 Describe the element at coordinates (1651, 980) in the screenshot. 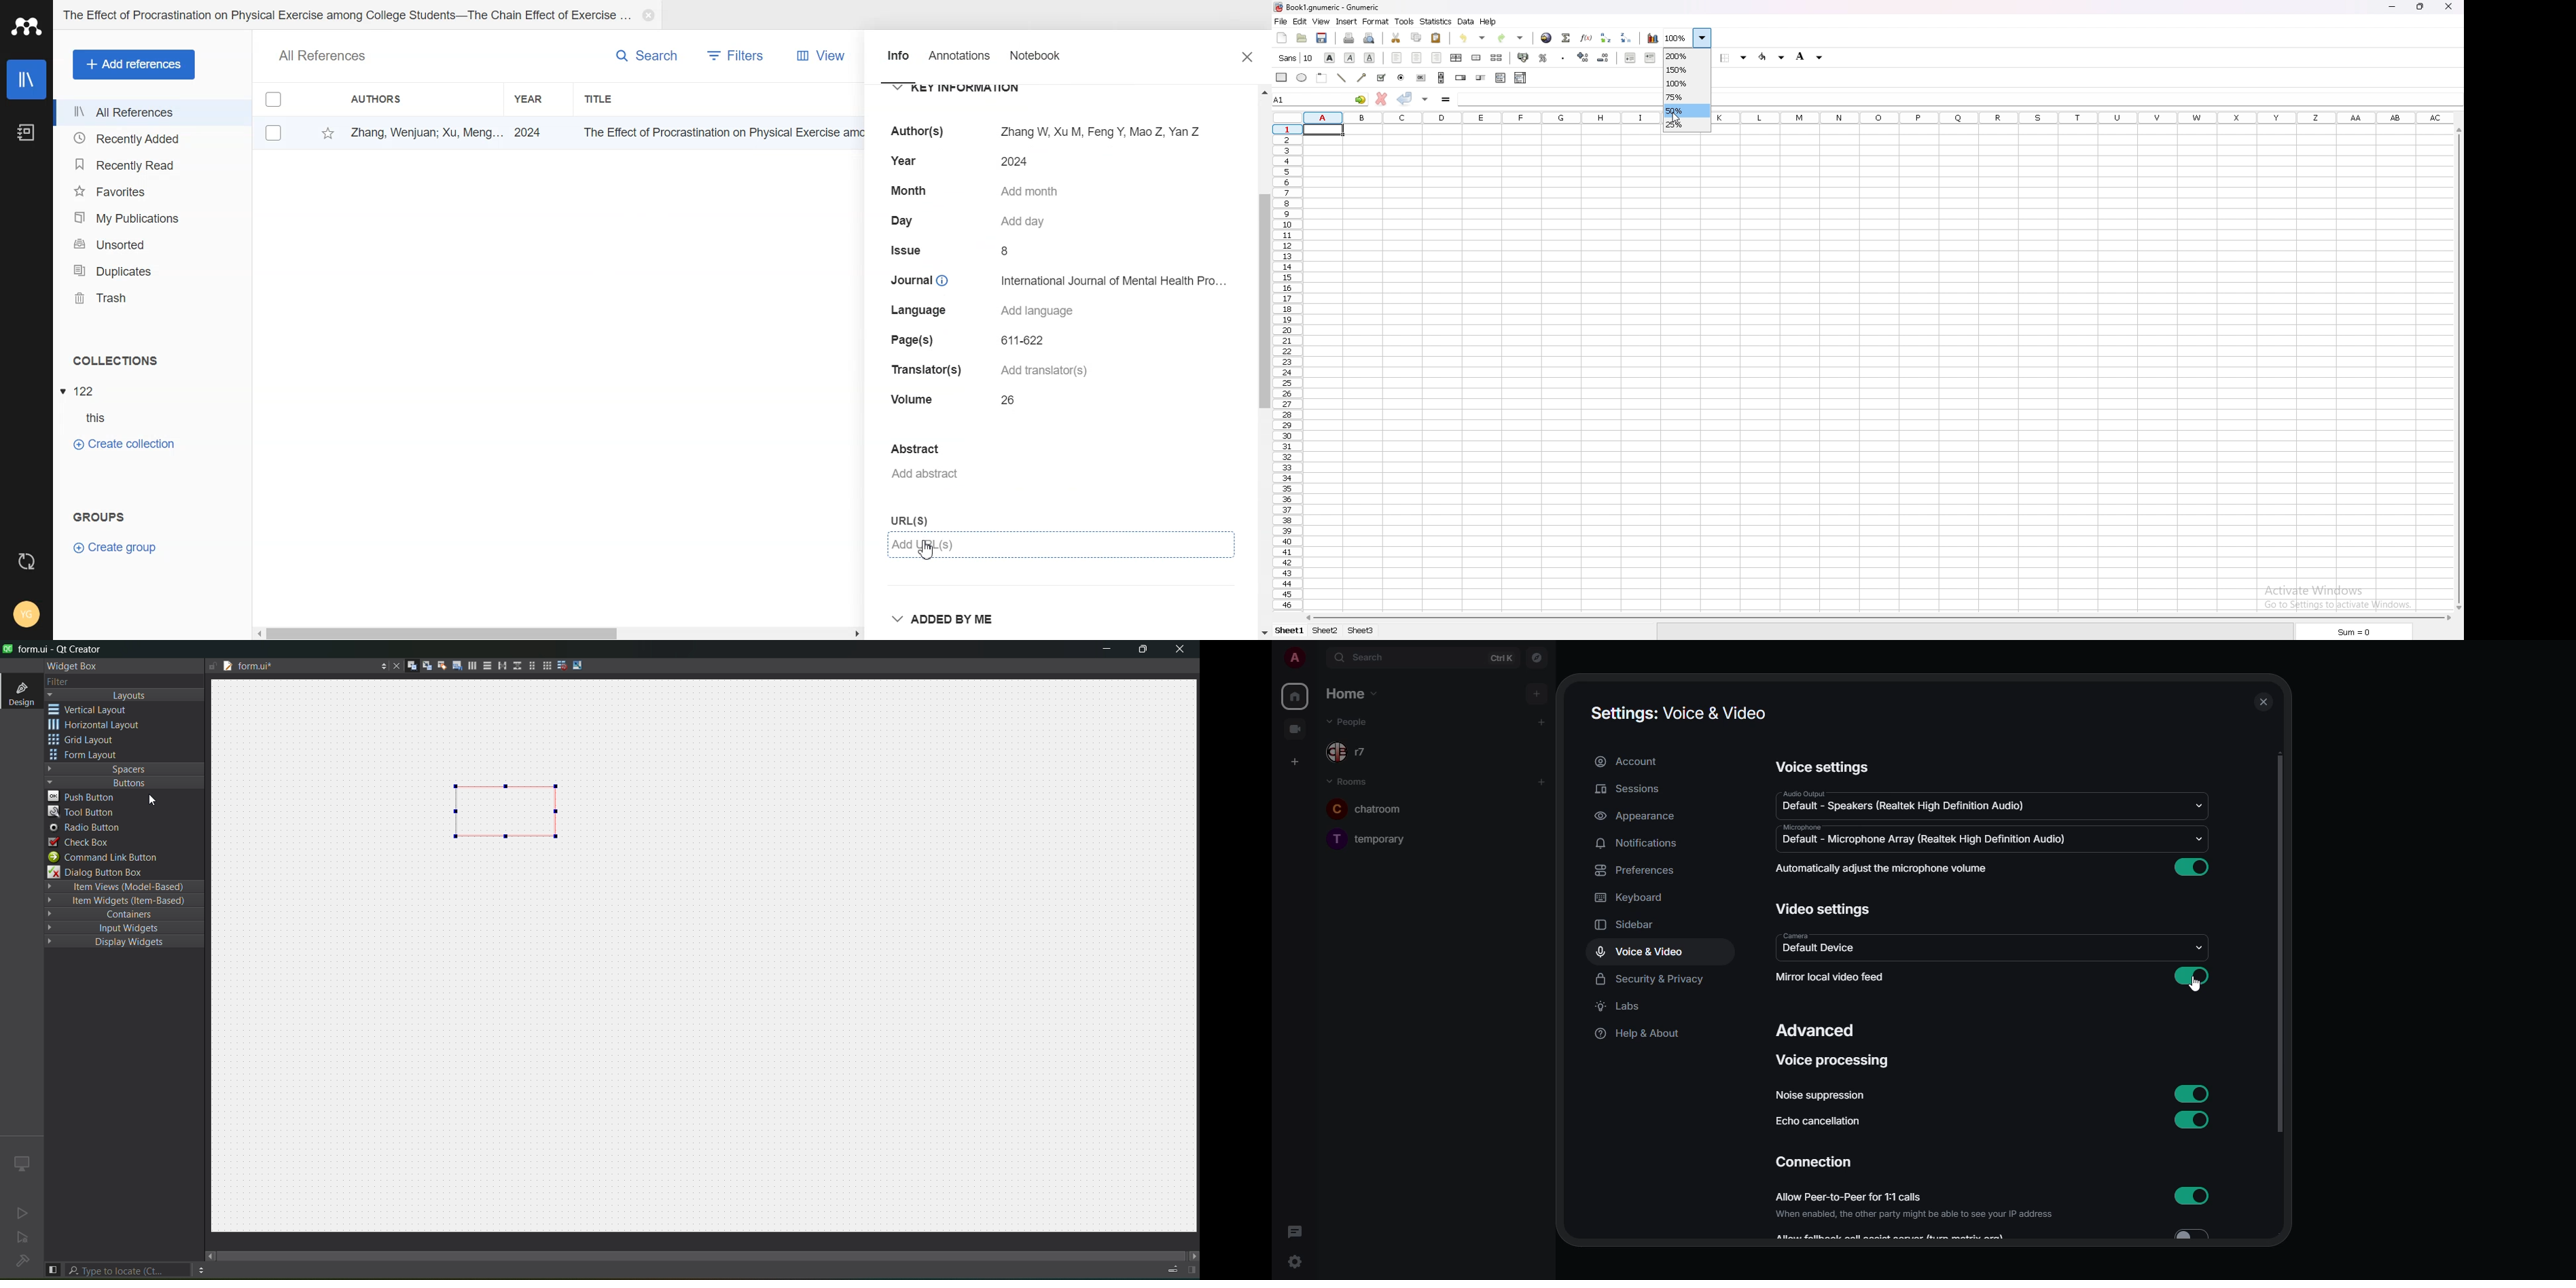

I see `security & privacy` at that location.